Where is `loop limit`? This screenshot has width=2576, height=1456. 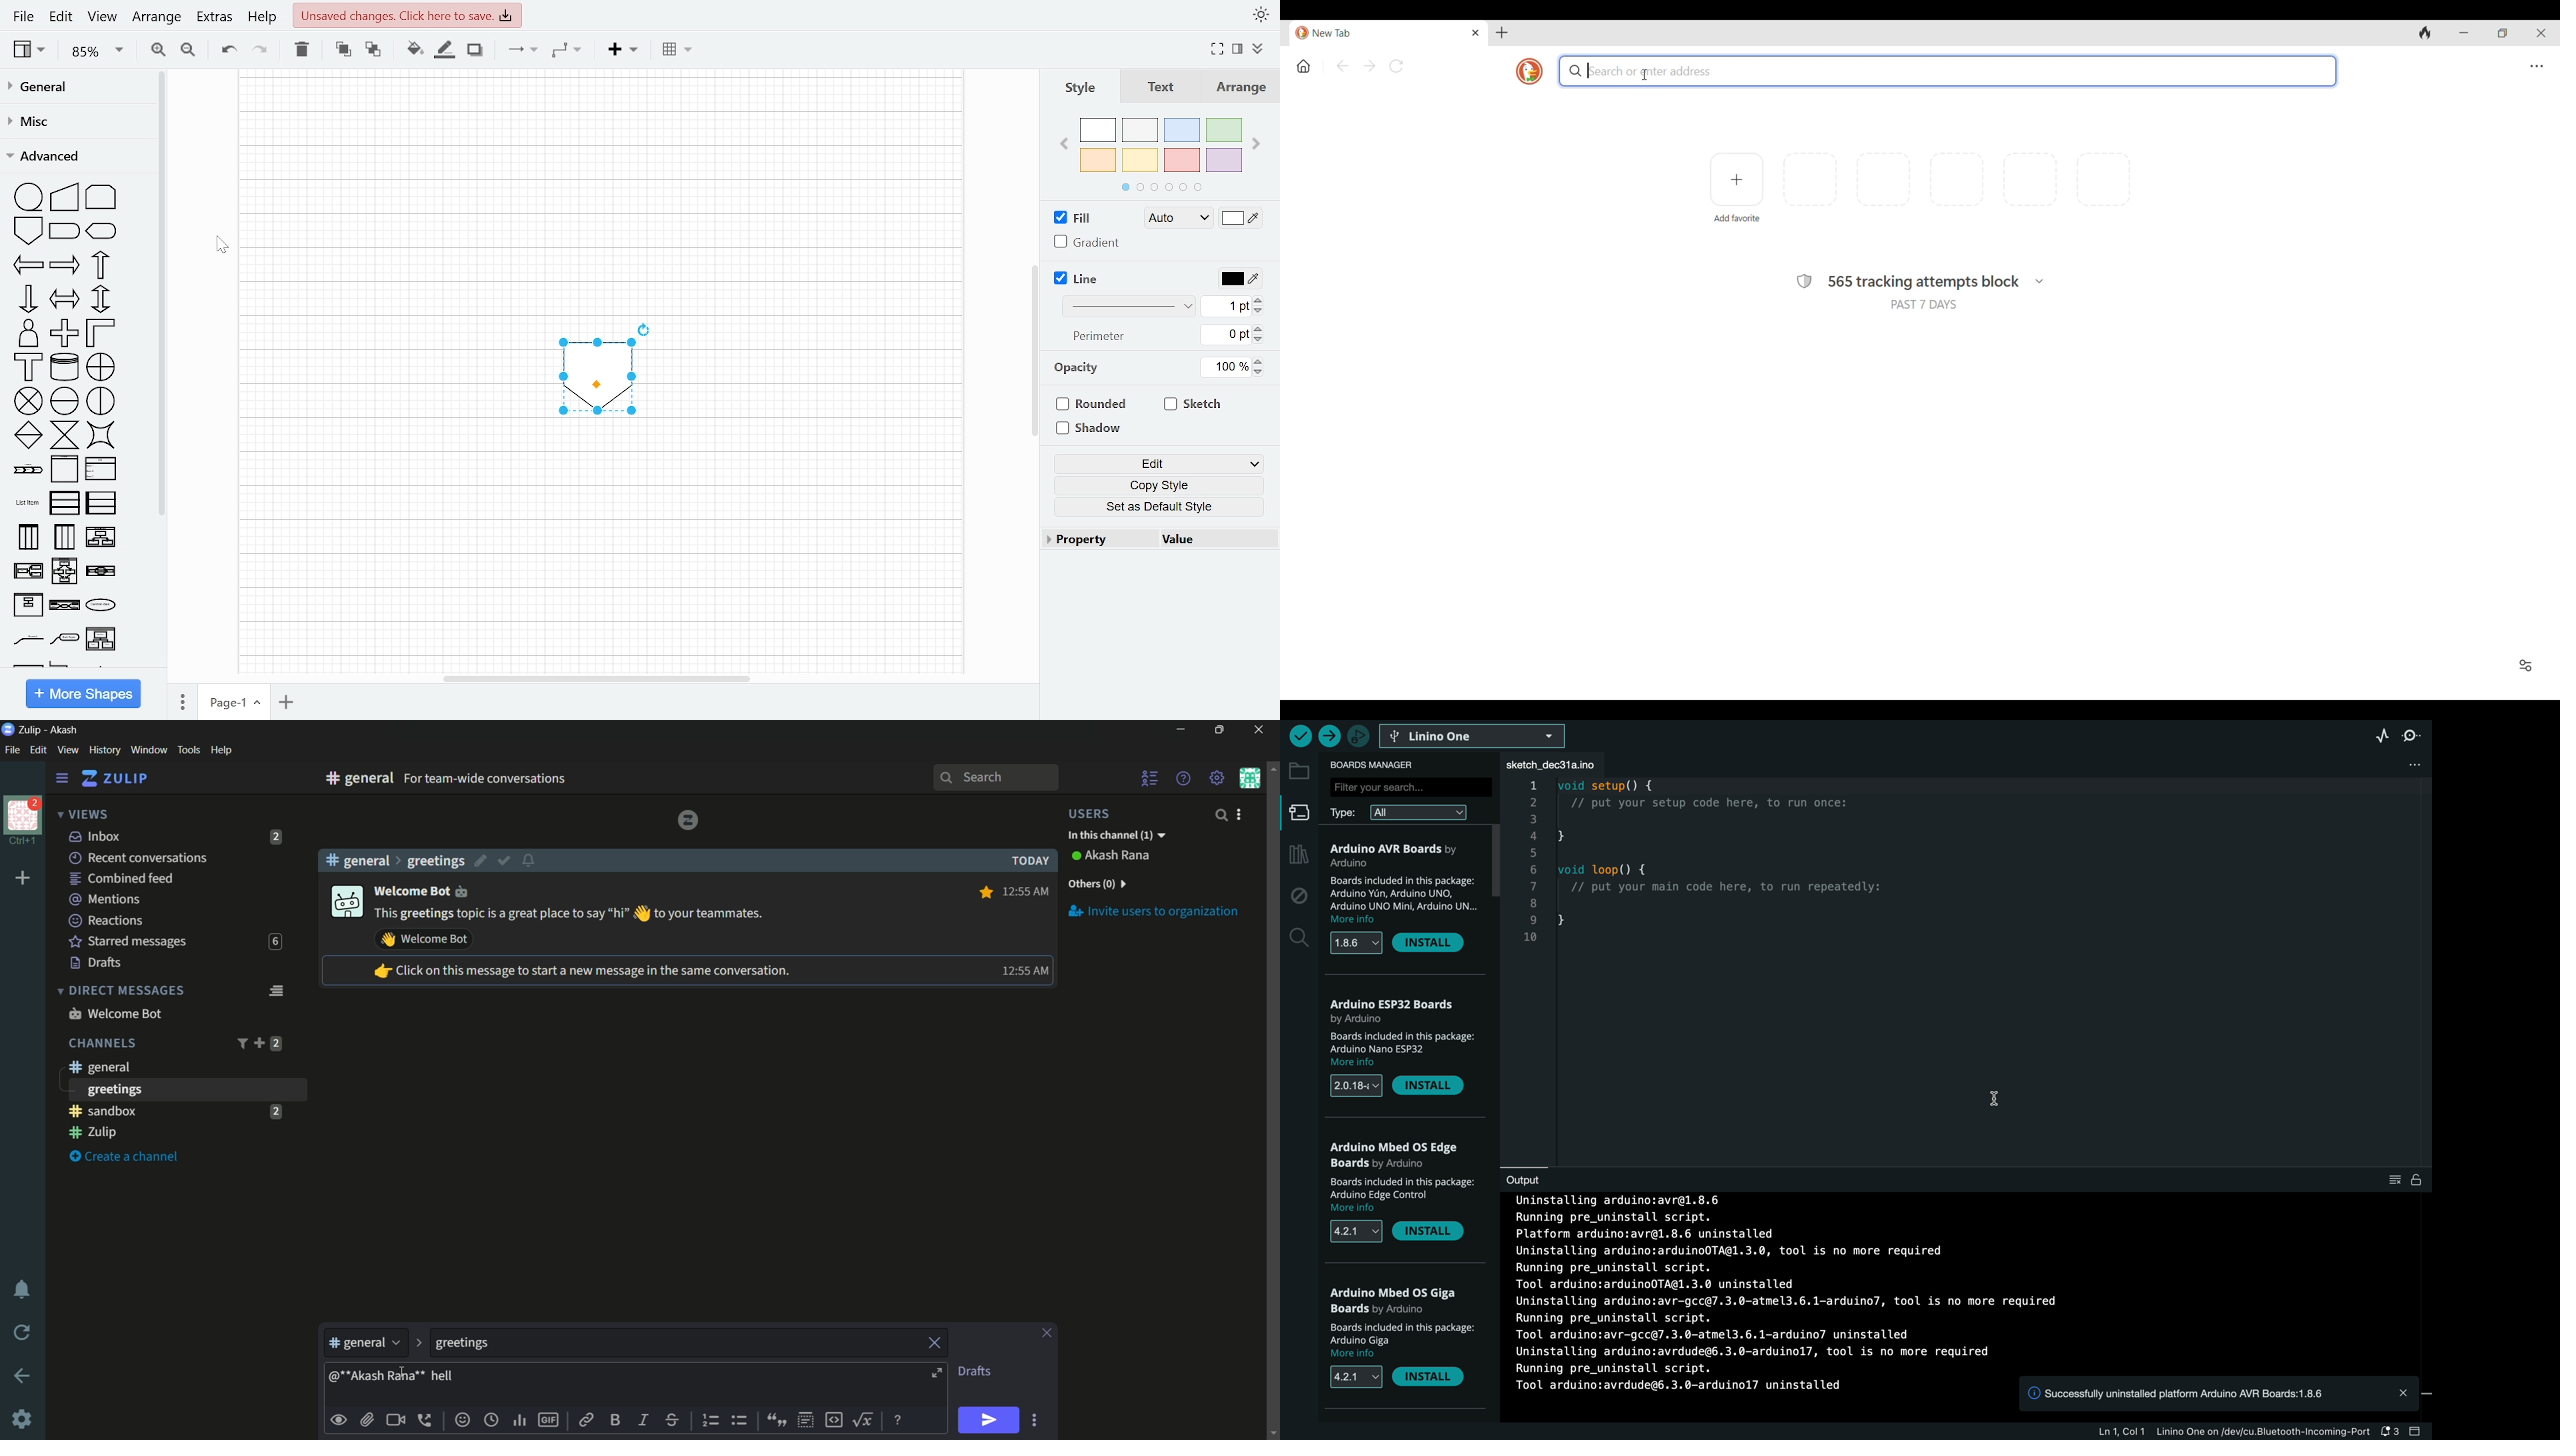 loop limit is located at coordinates (102, 195).